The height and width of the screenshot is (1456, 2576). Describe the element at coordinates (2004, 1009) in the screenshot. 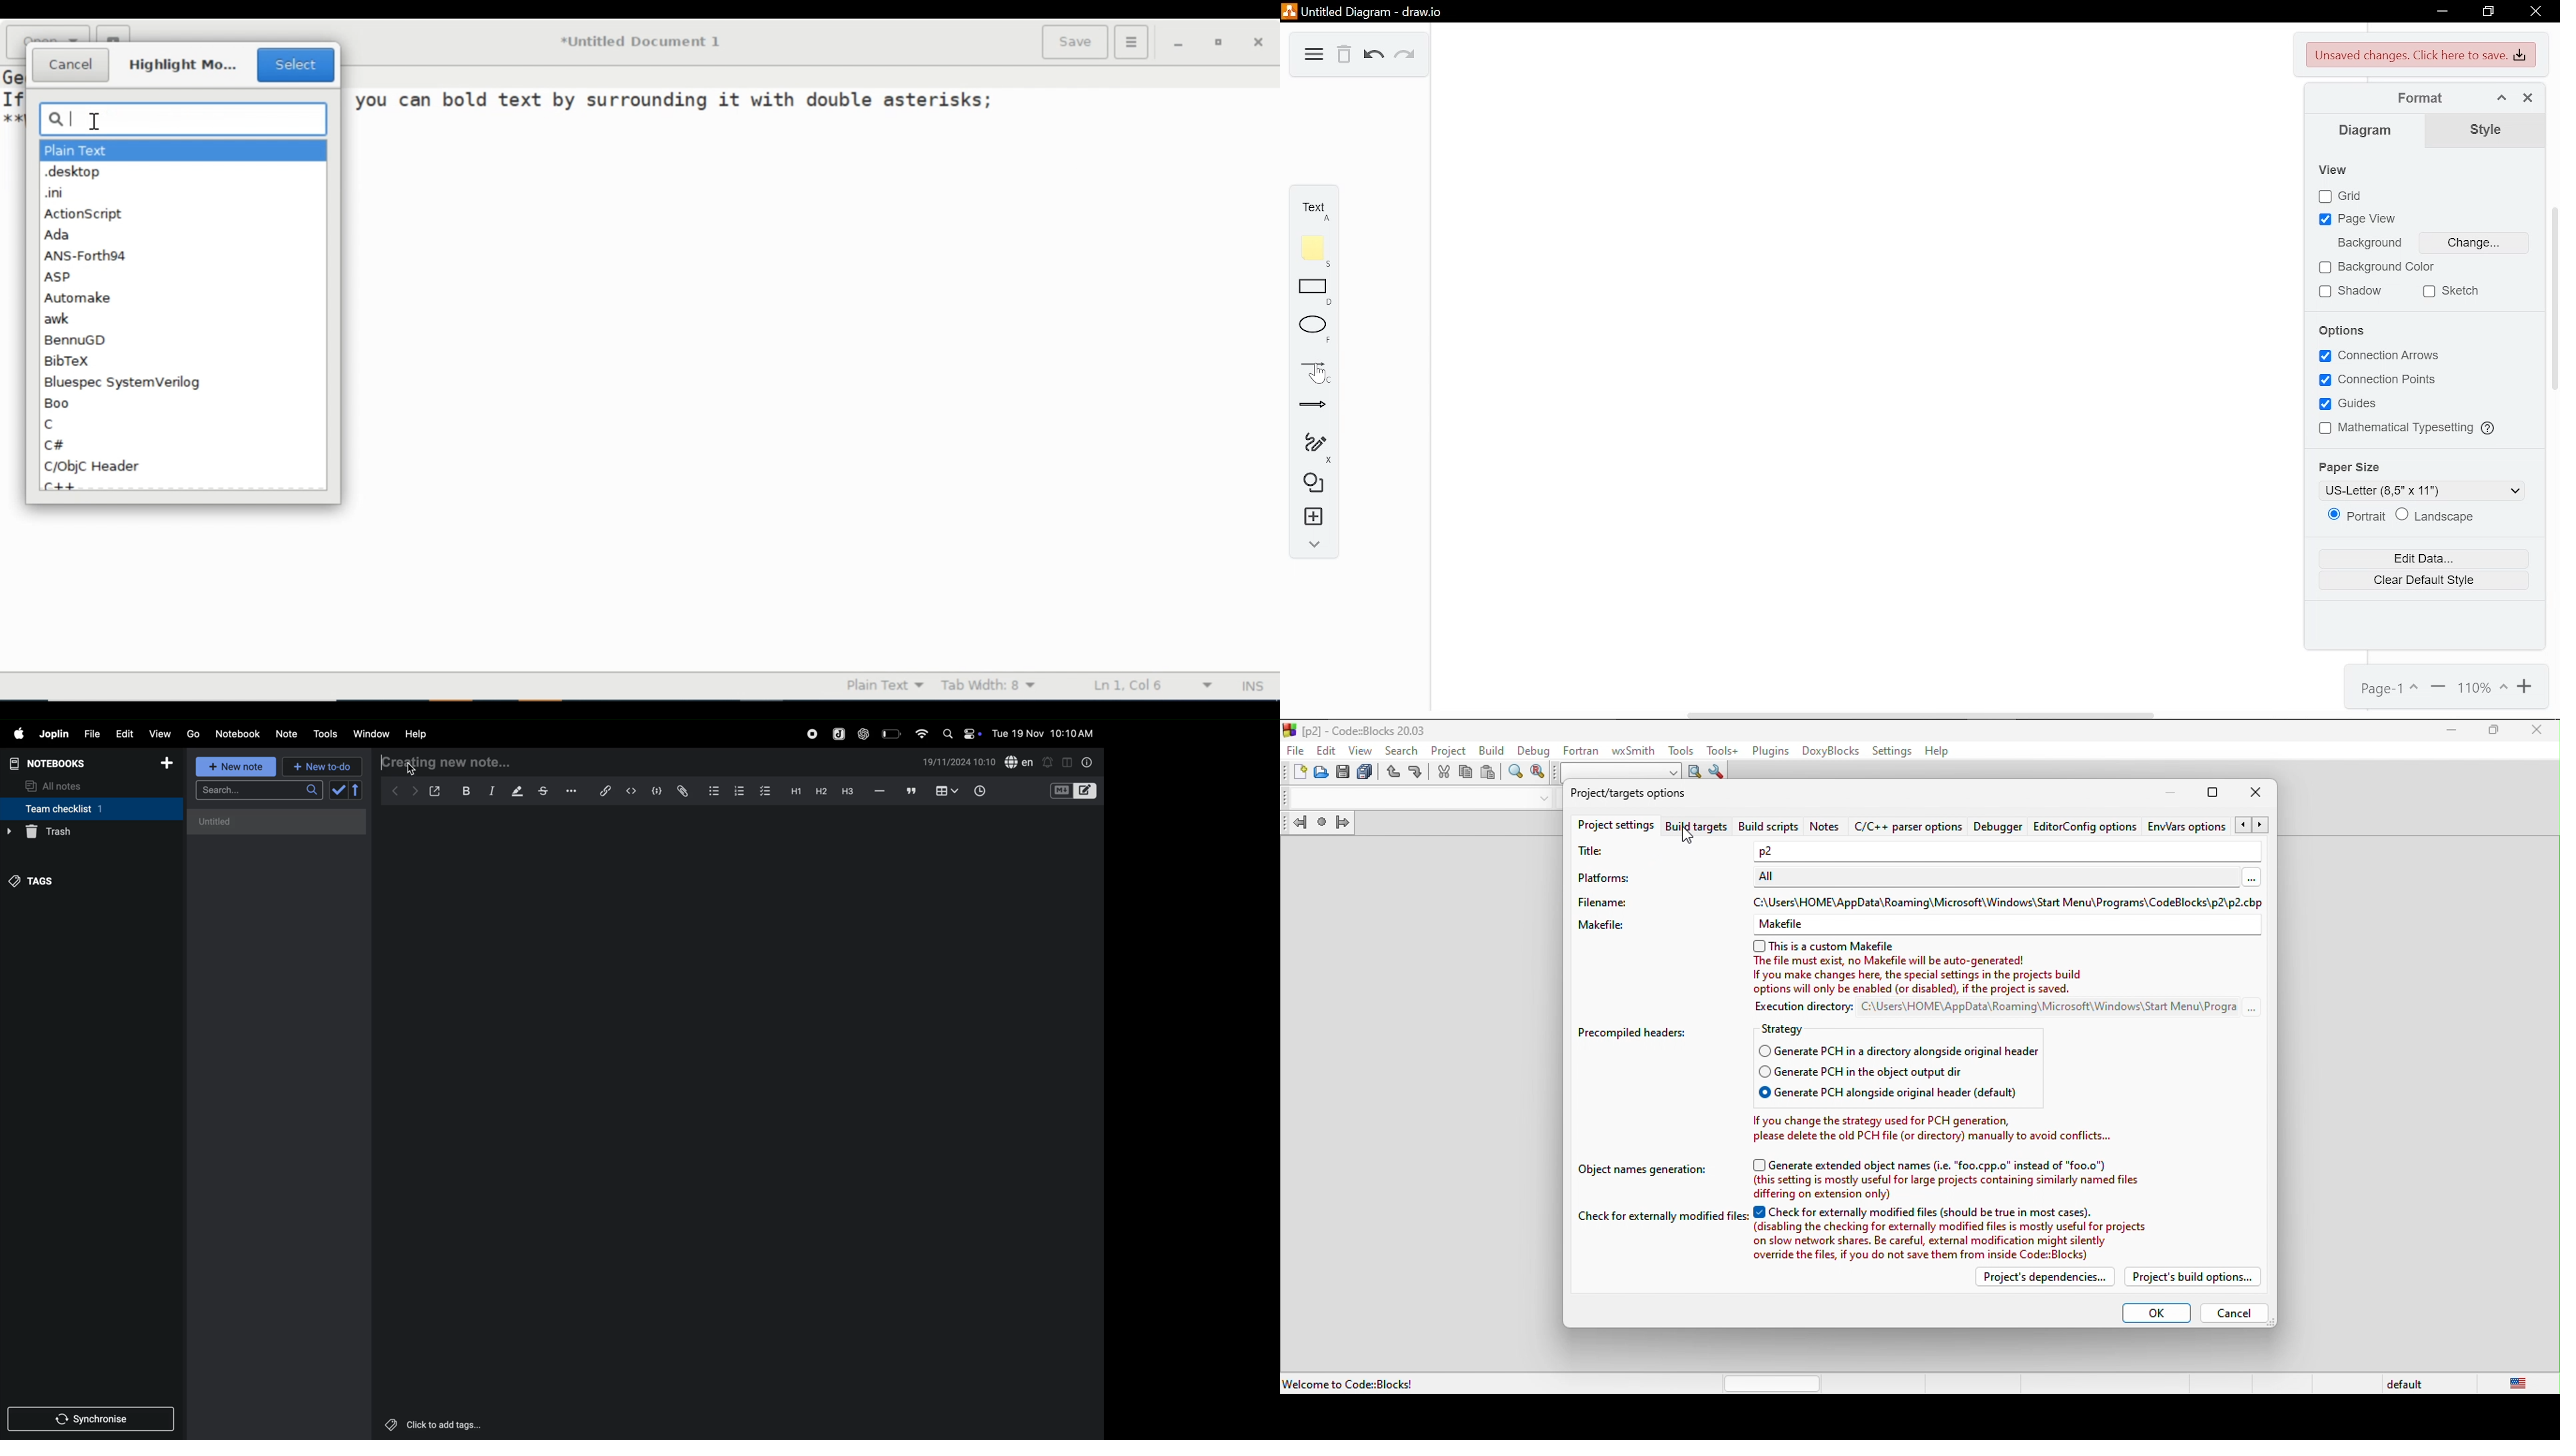

I see `execution directory` at that location.